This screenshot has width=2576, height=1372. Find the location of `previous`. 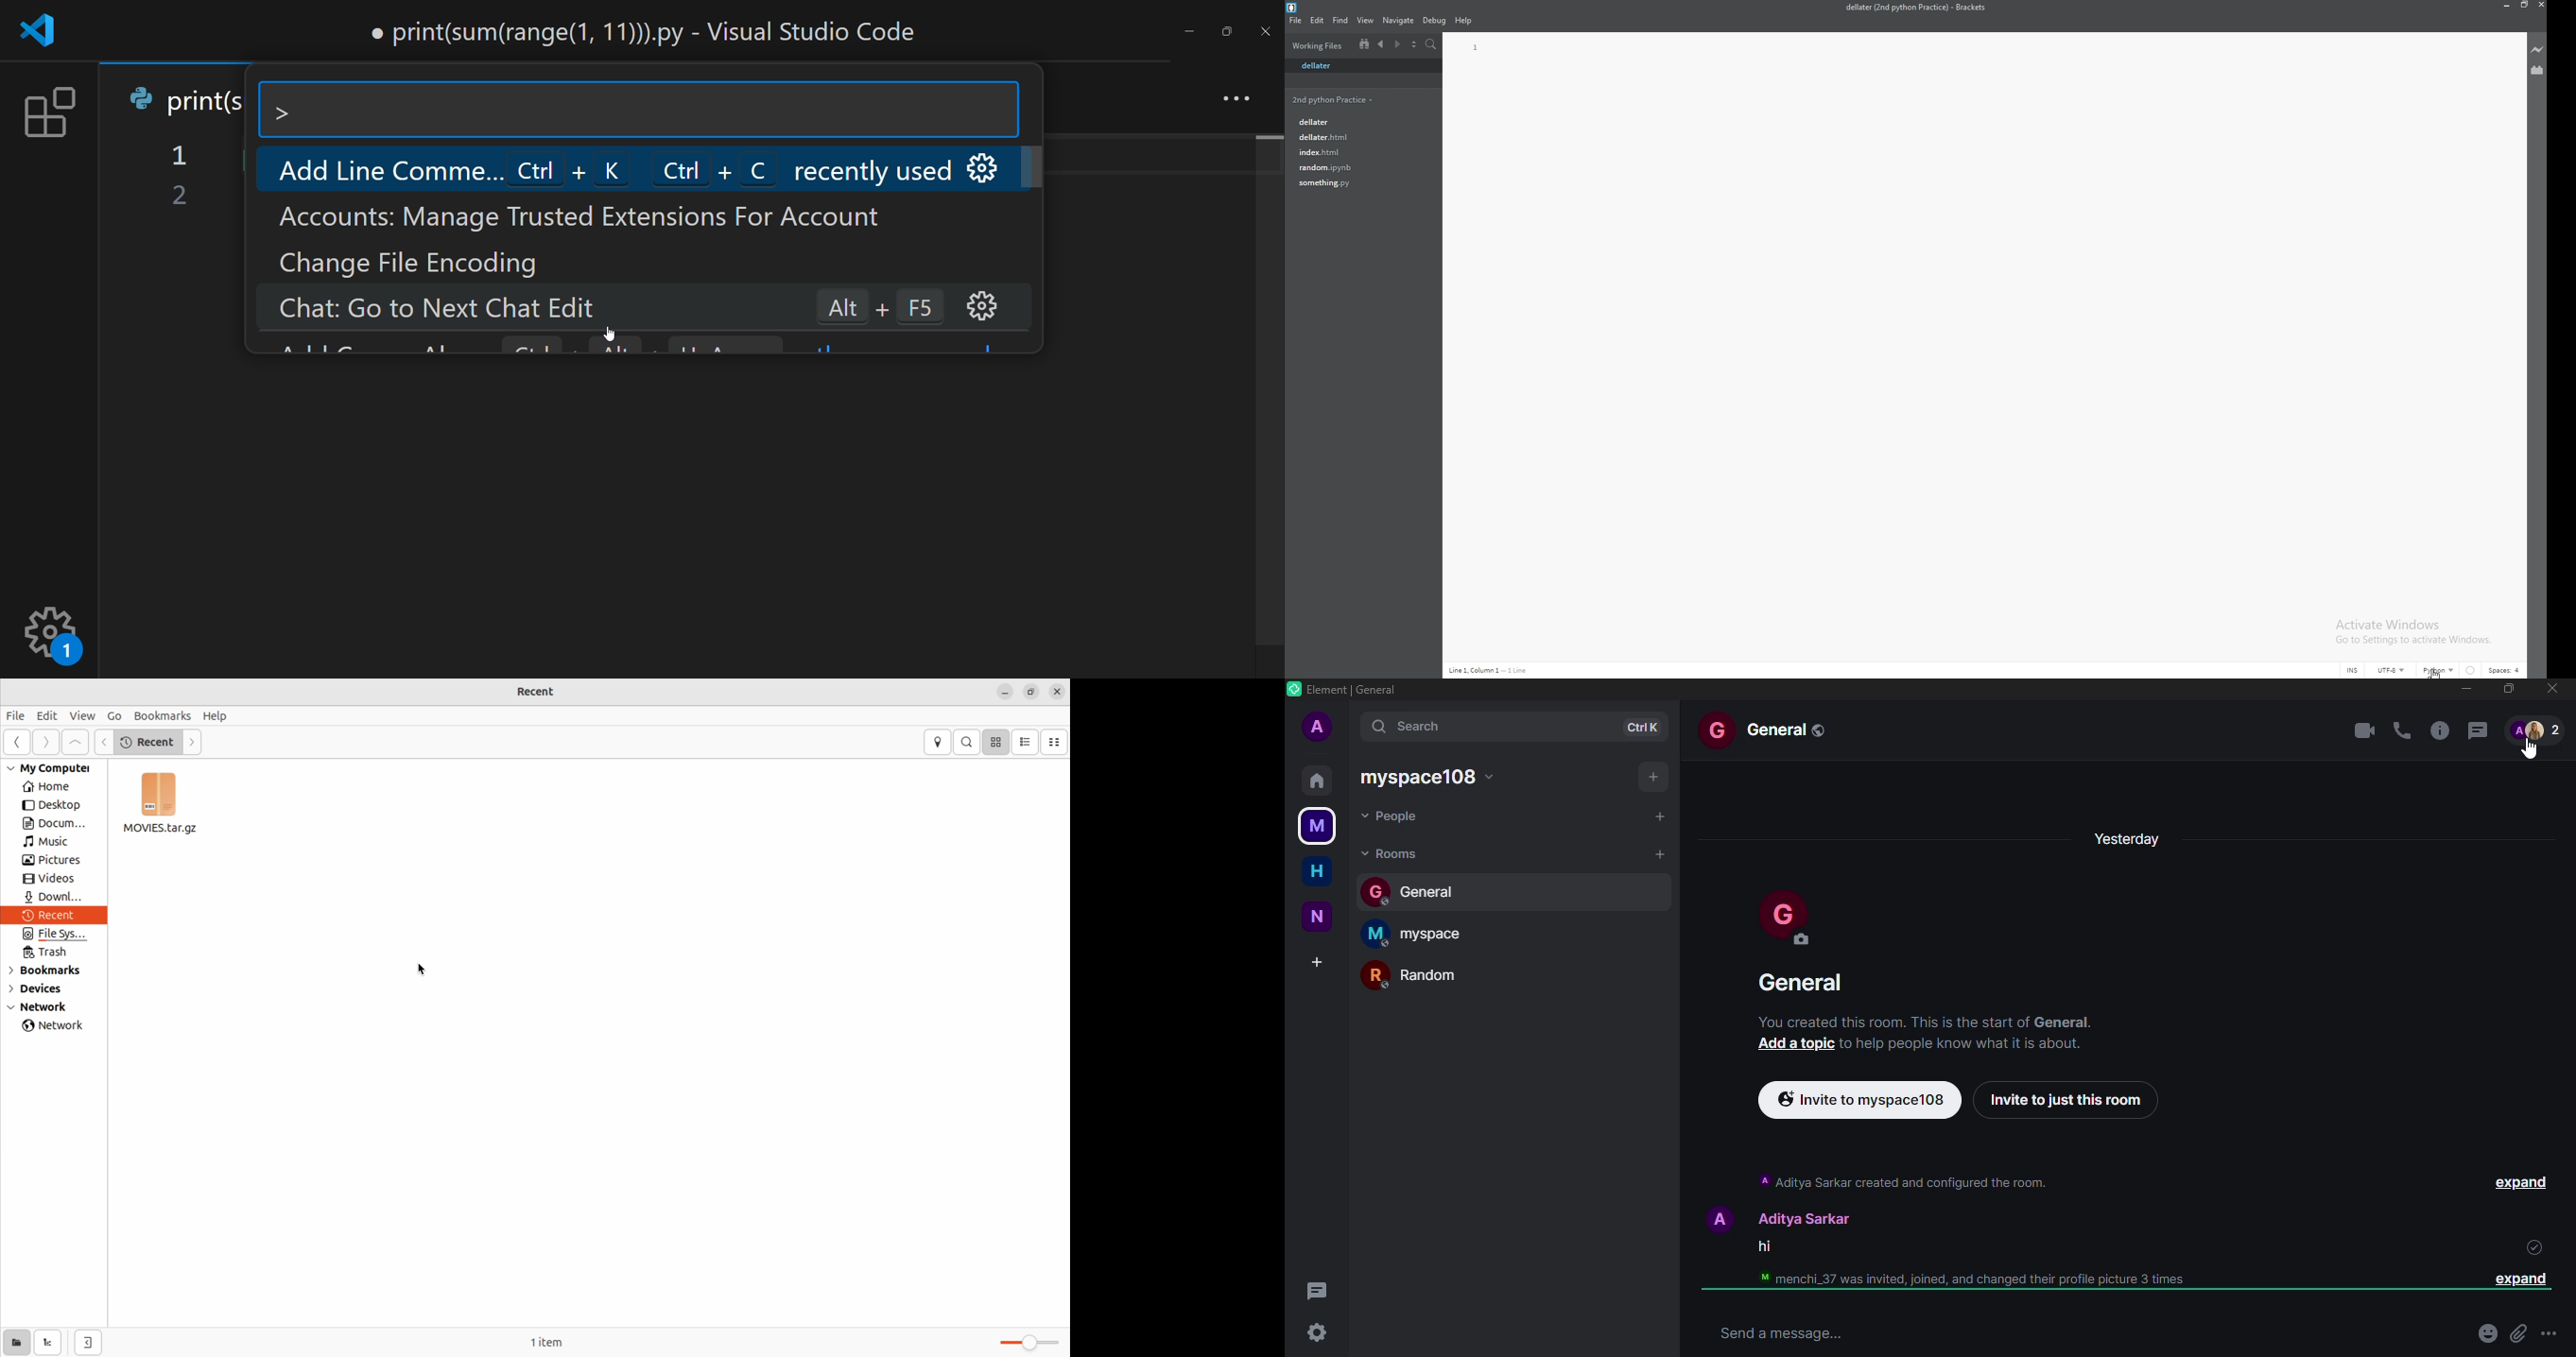

previous is located at coordinates (1381, 45).